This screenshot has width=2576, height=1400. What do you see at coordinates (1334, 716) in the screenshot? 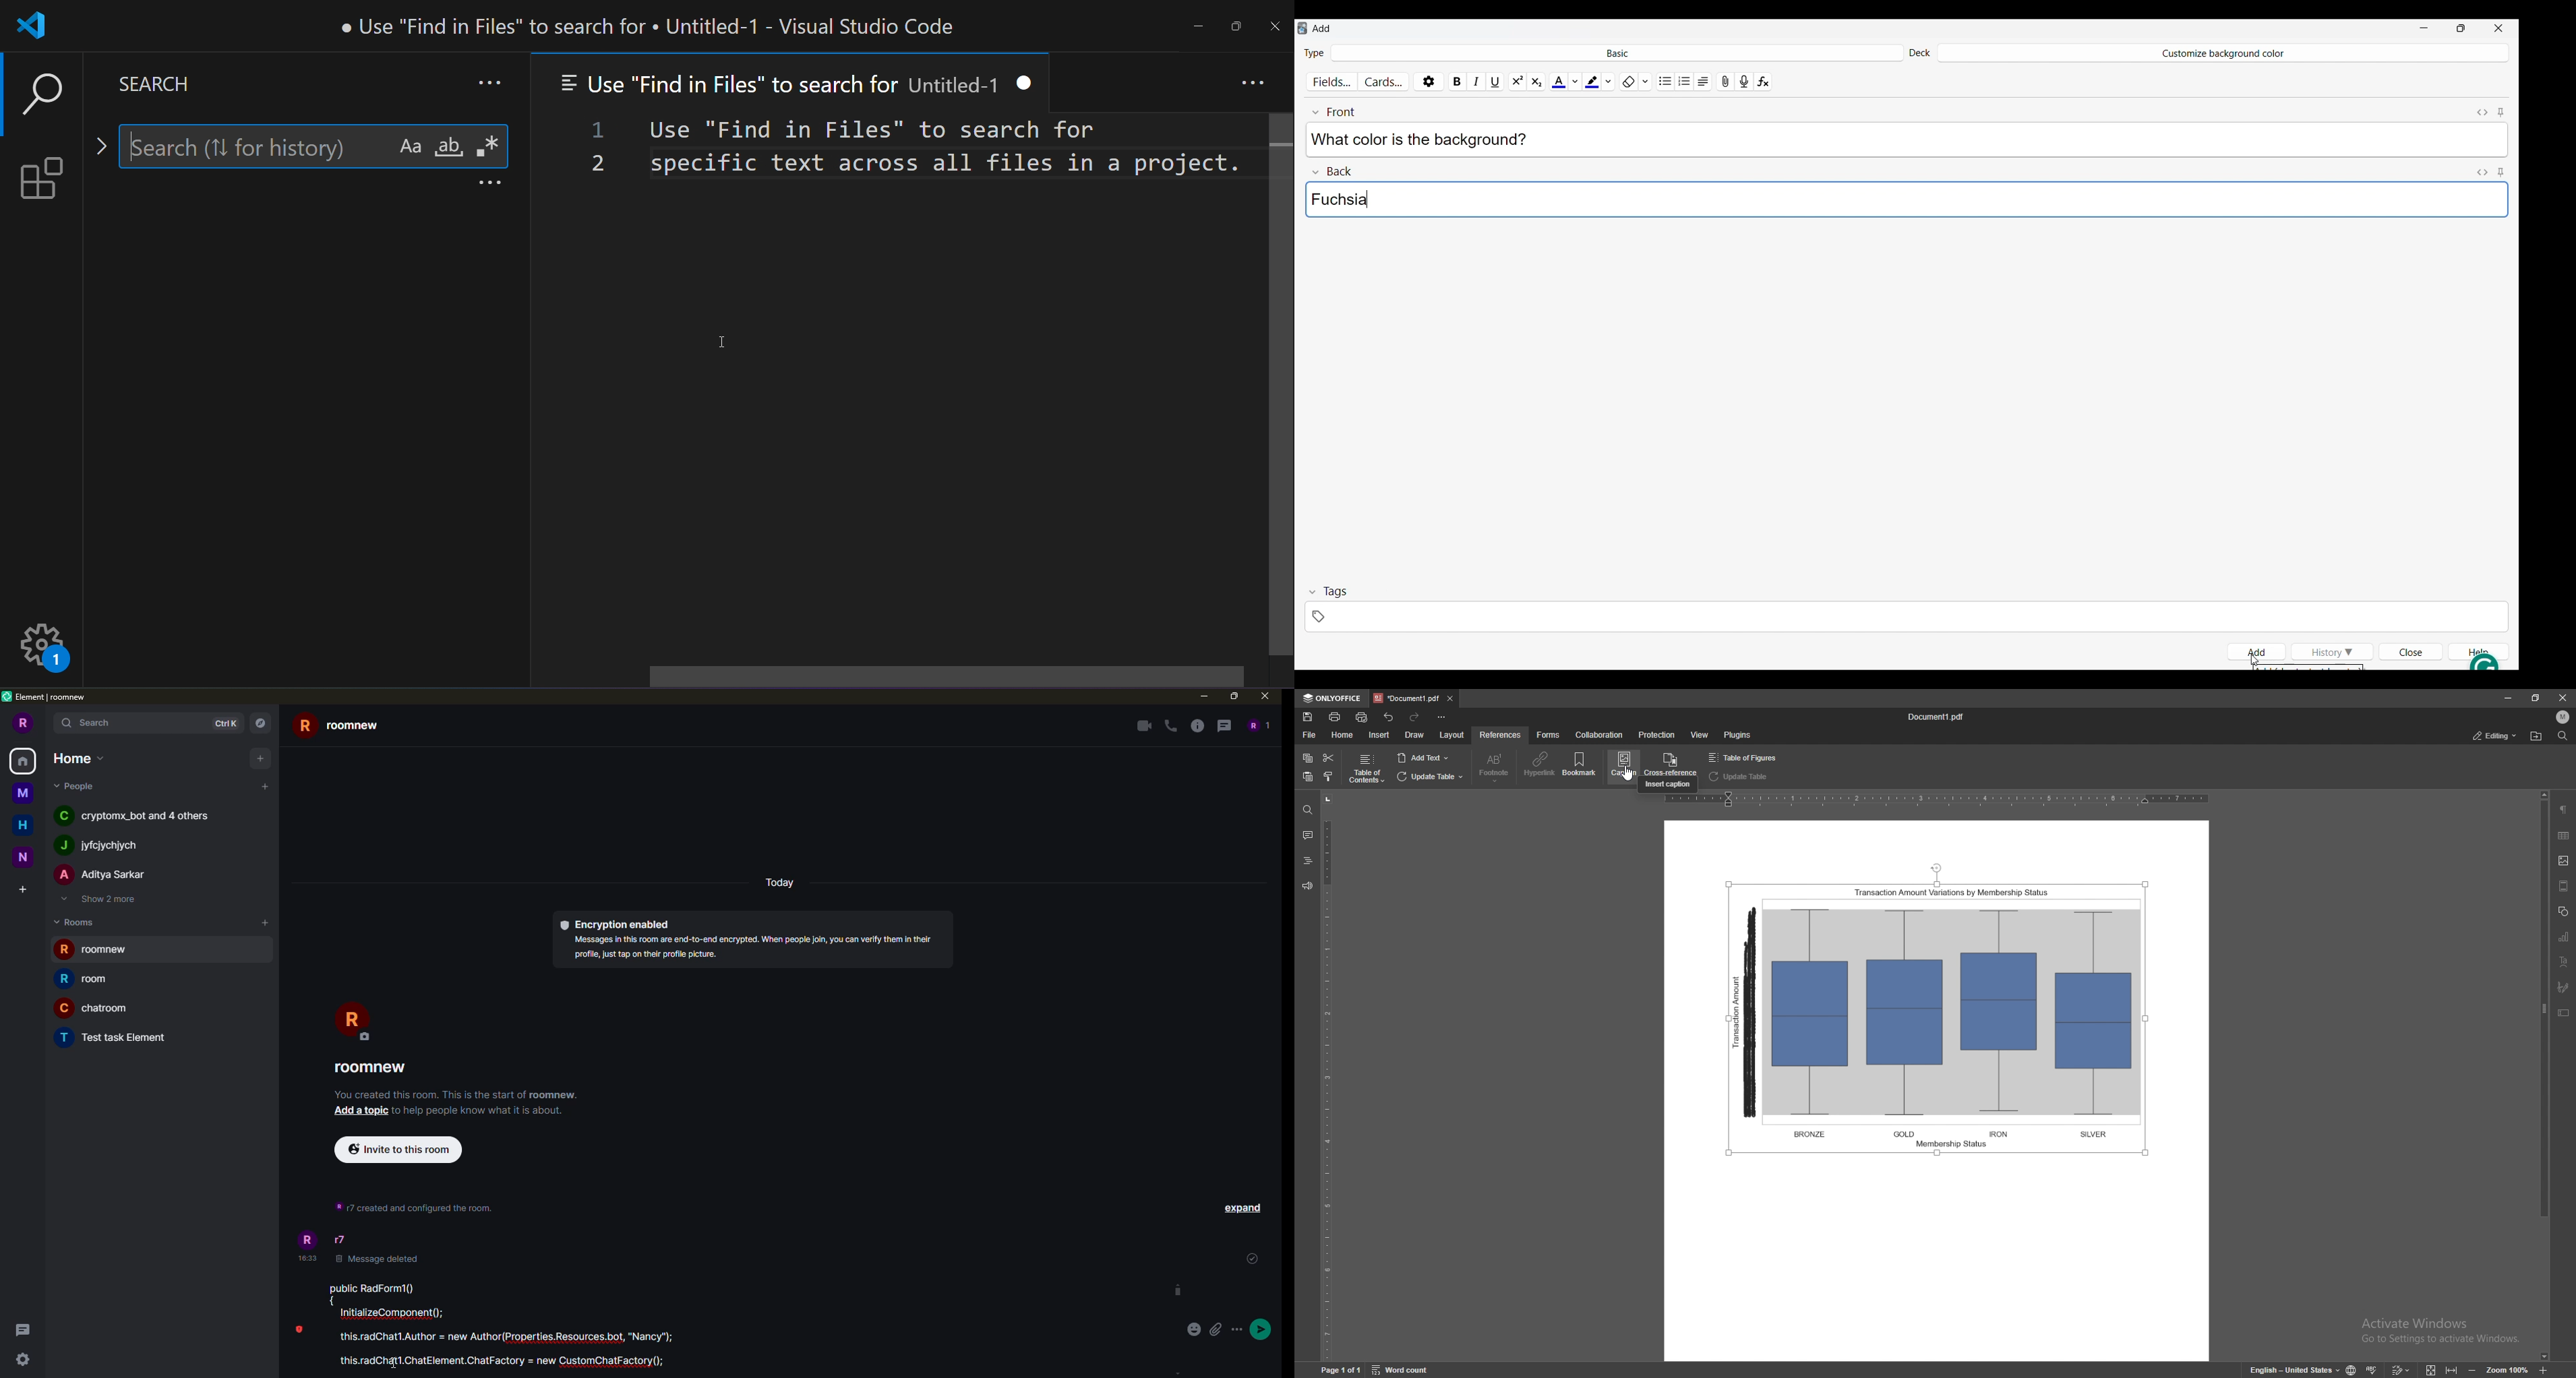
I see `print` at bounding box center [1334, 716].